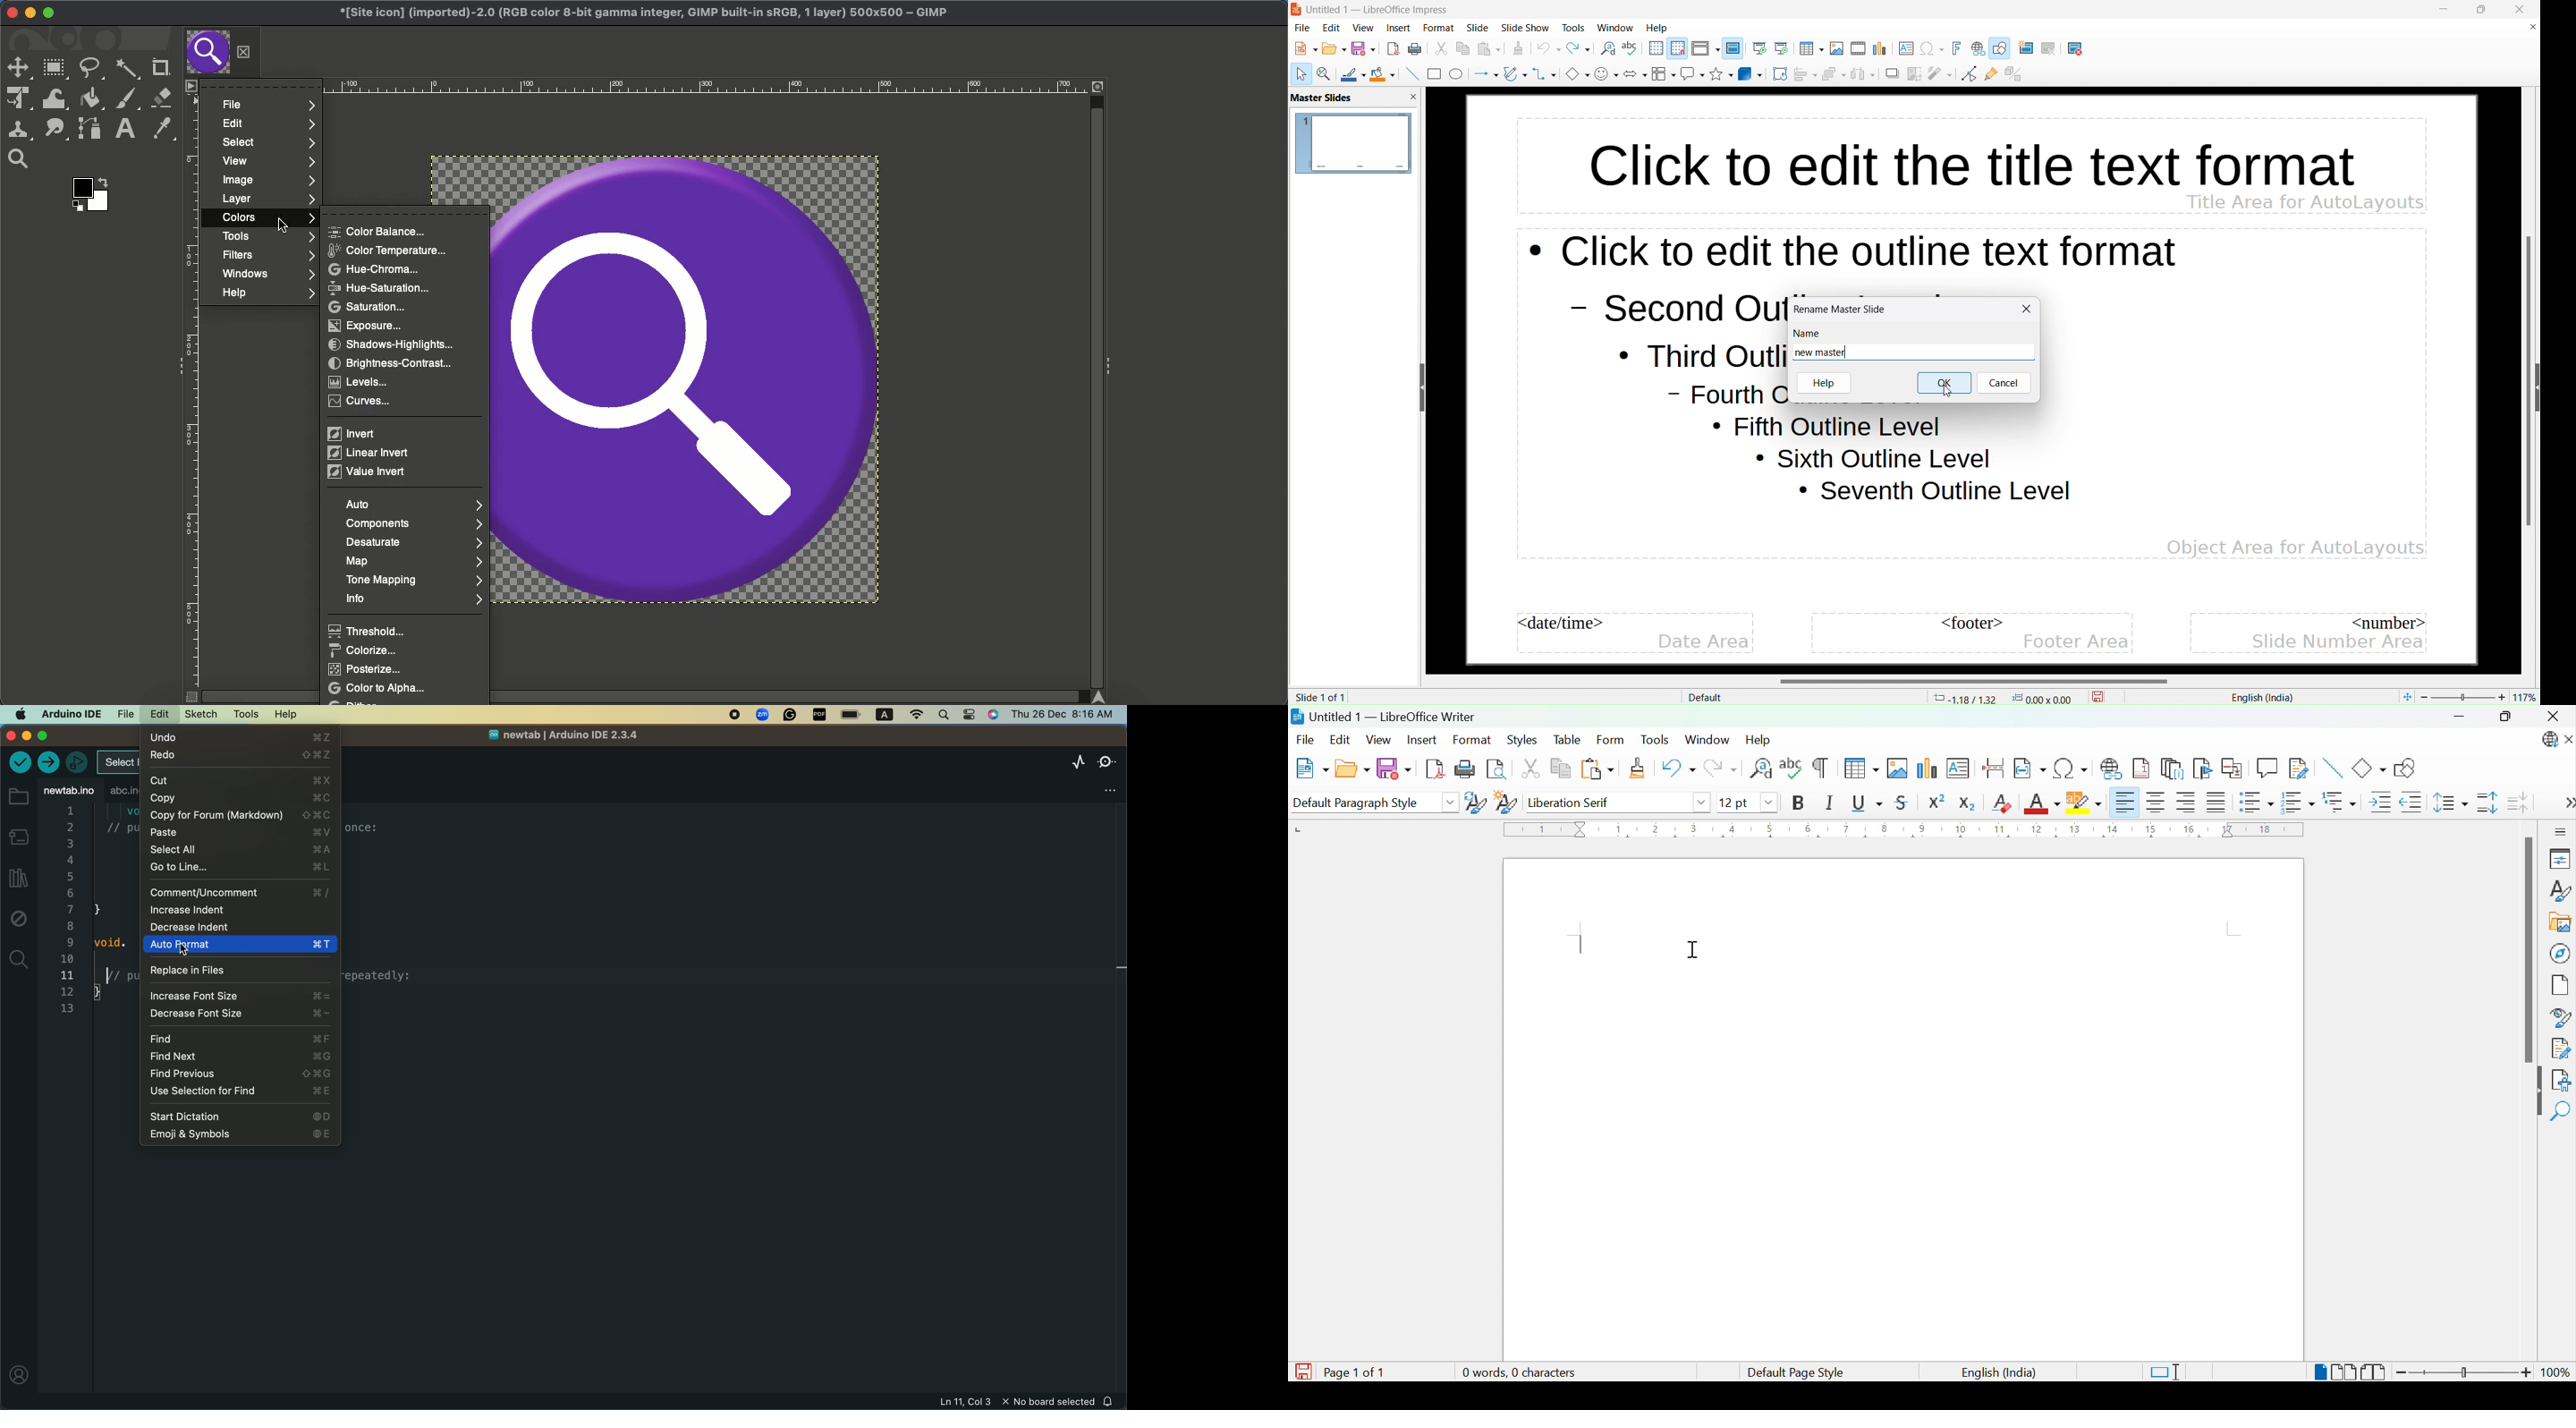  I want to click on Help, so click(1760, 739).